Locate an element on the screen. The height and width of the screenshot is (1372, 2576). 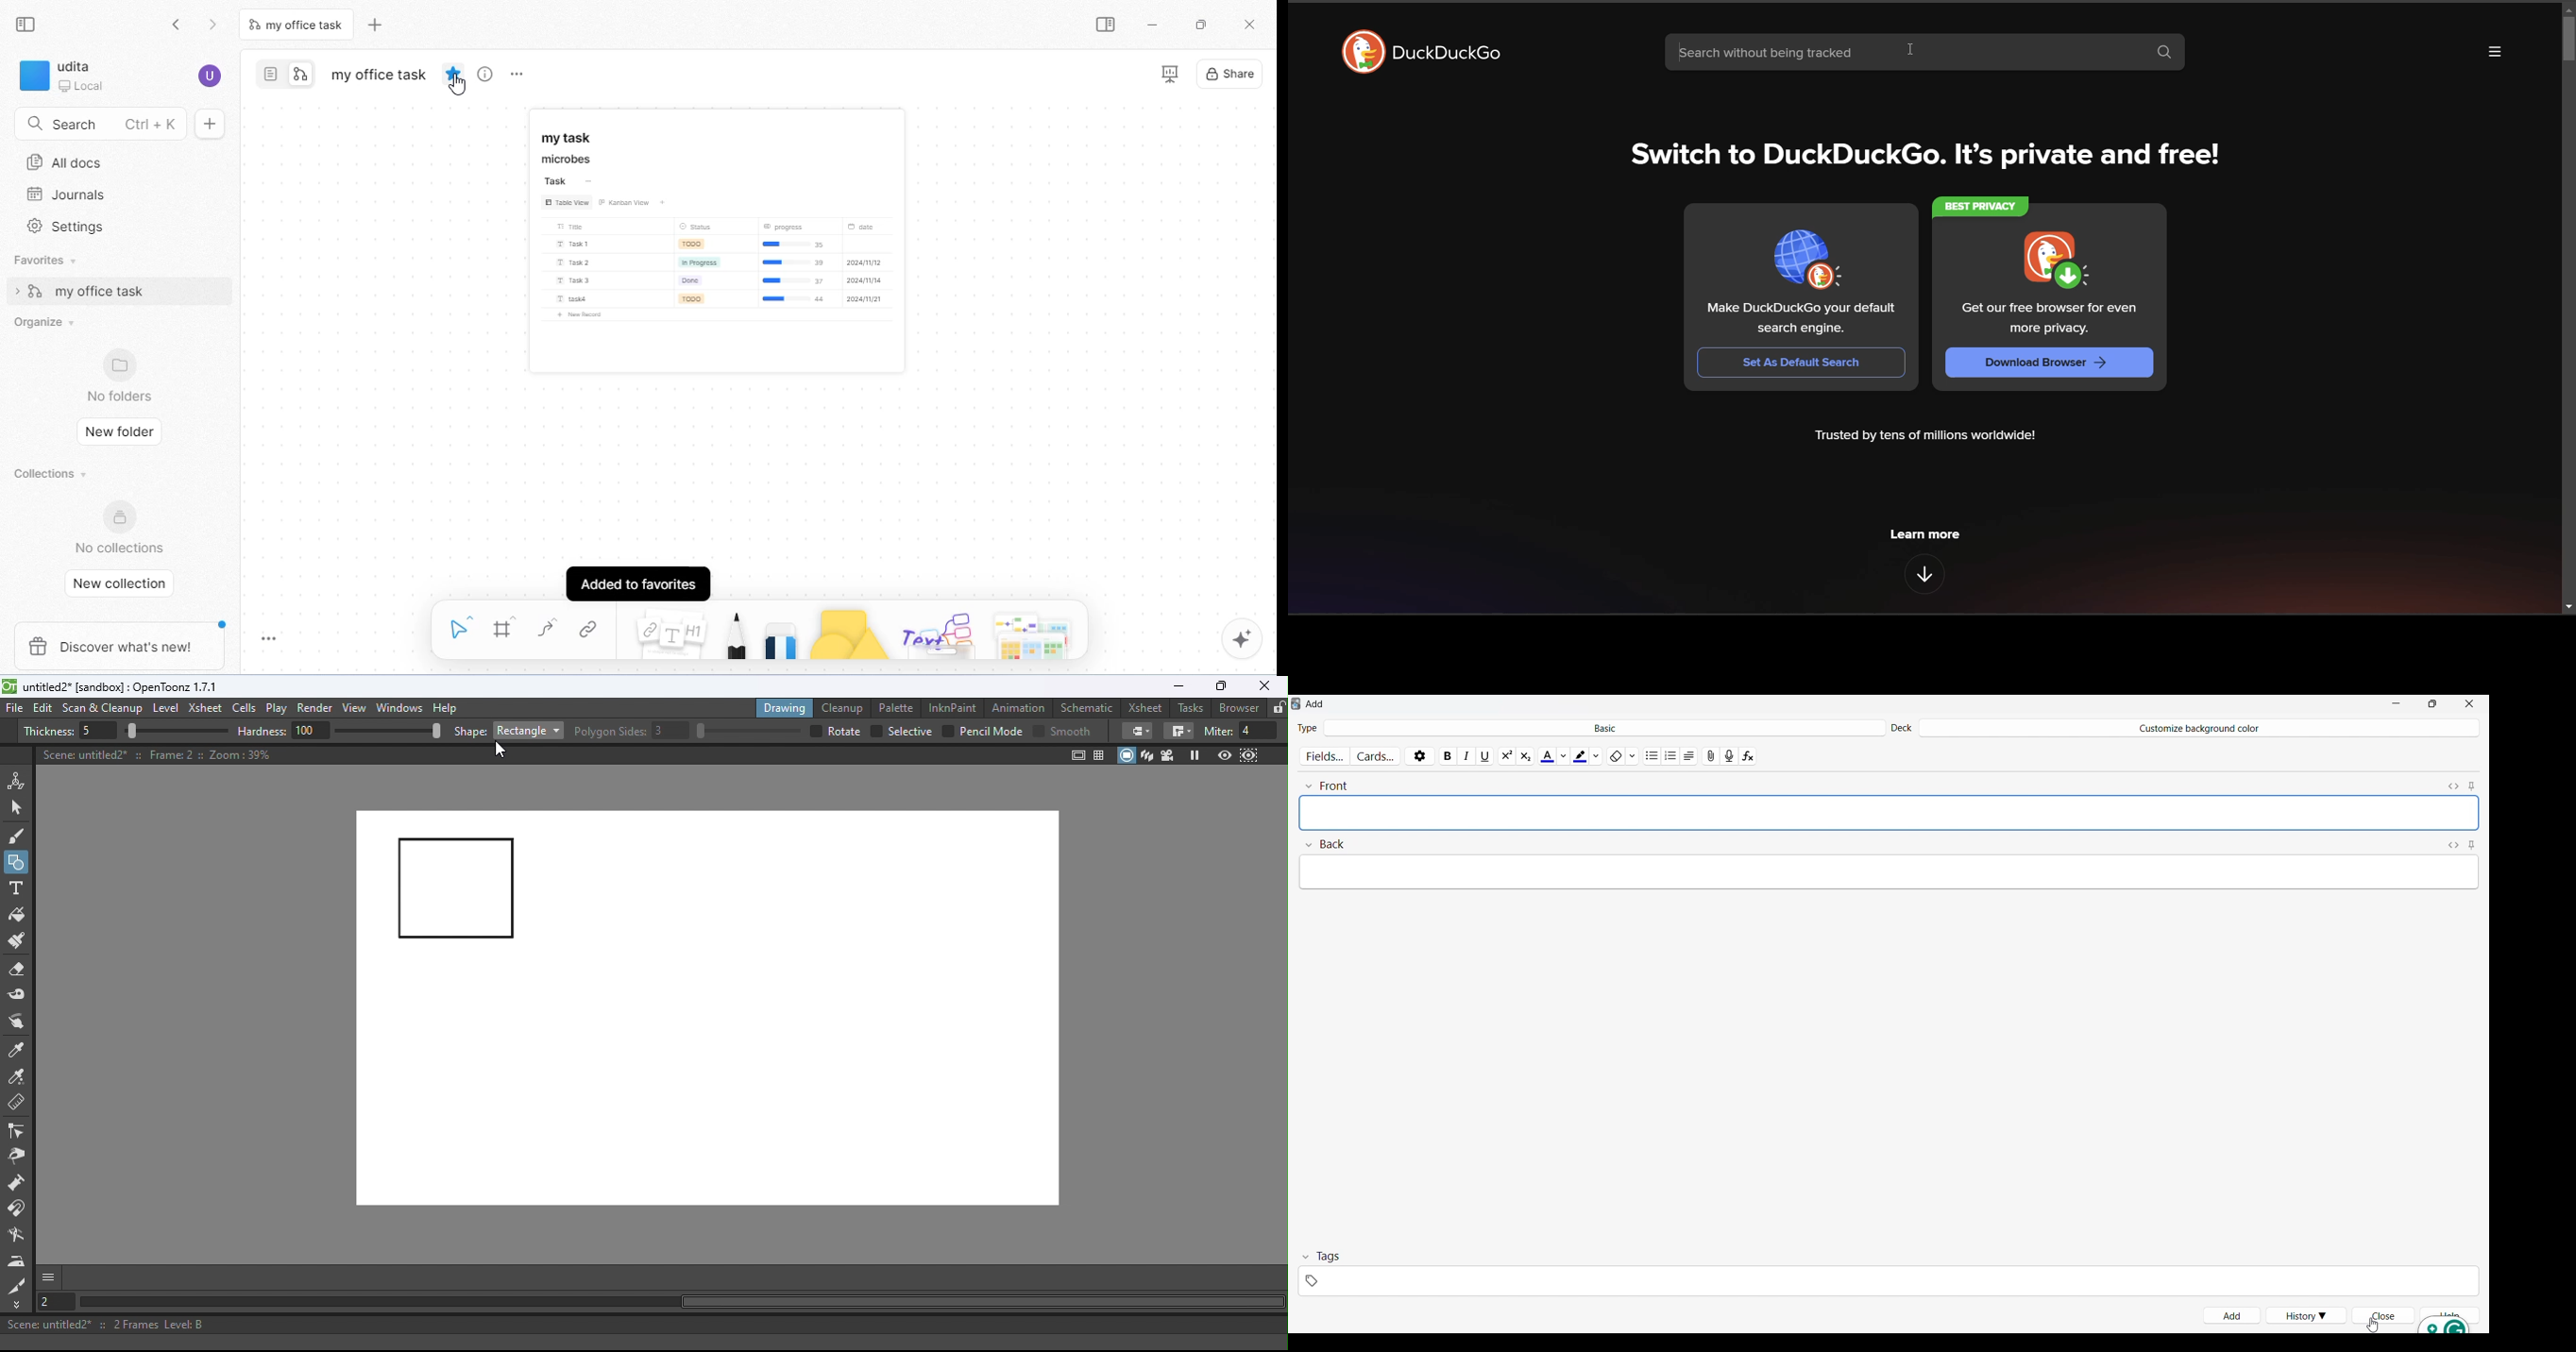
checkbox is located at coordinates (948, 731).